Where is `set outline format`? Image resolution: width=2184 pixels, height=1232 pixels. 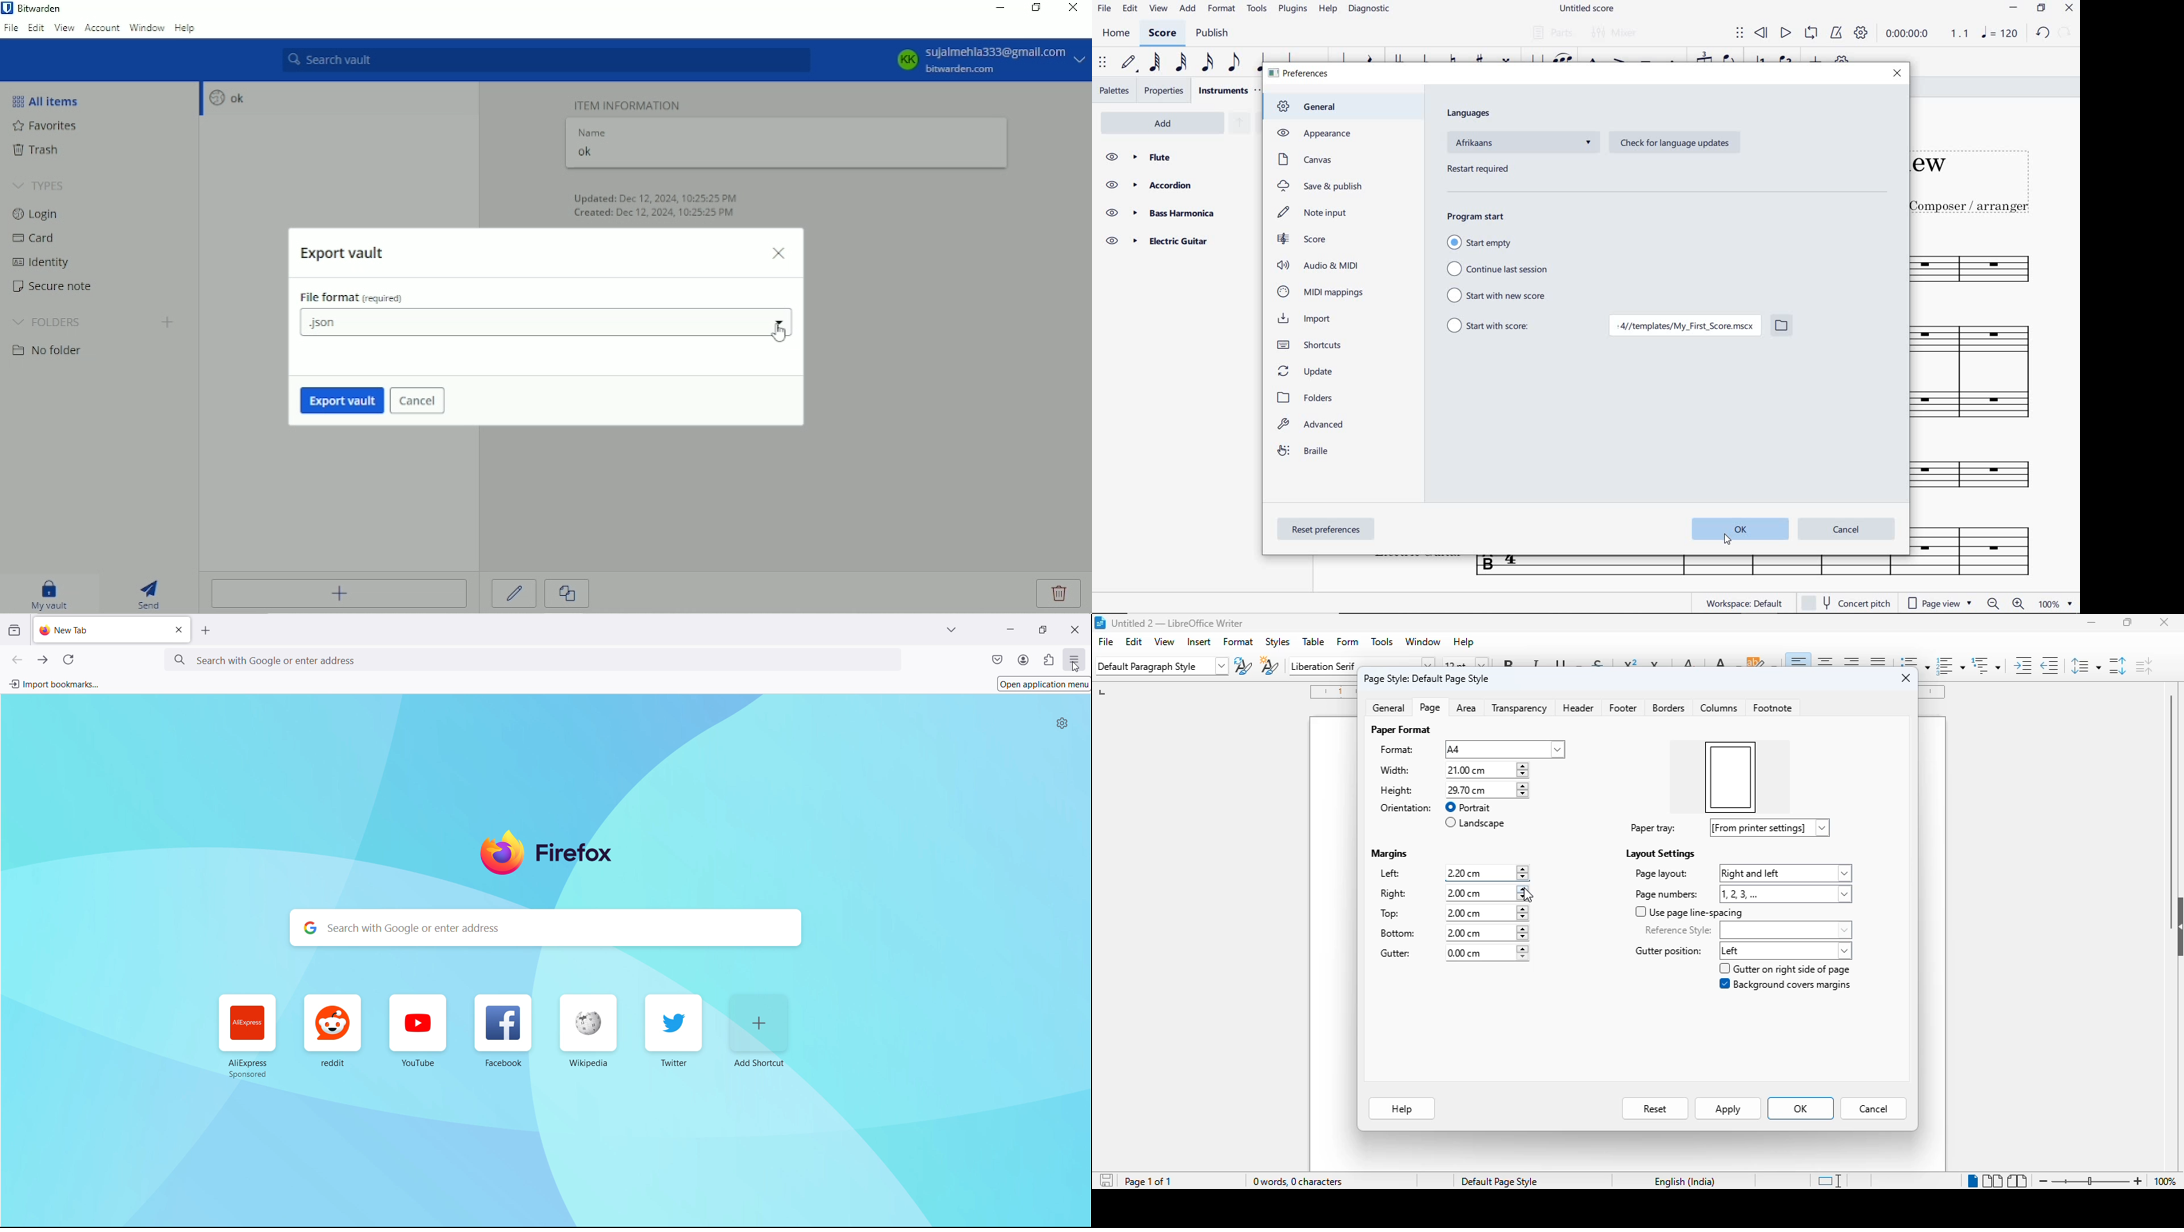 set outline format is located at coordinates (1986, 666).